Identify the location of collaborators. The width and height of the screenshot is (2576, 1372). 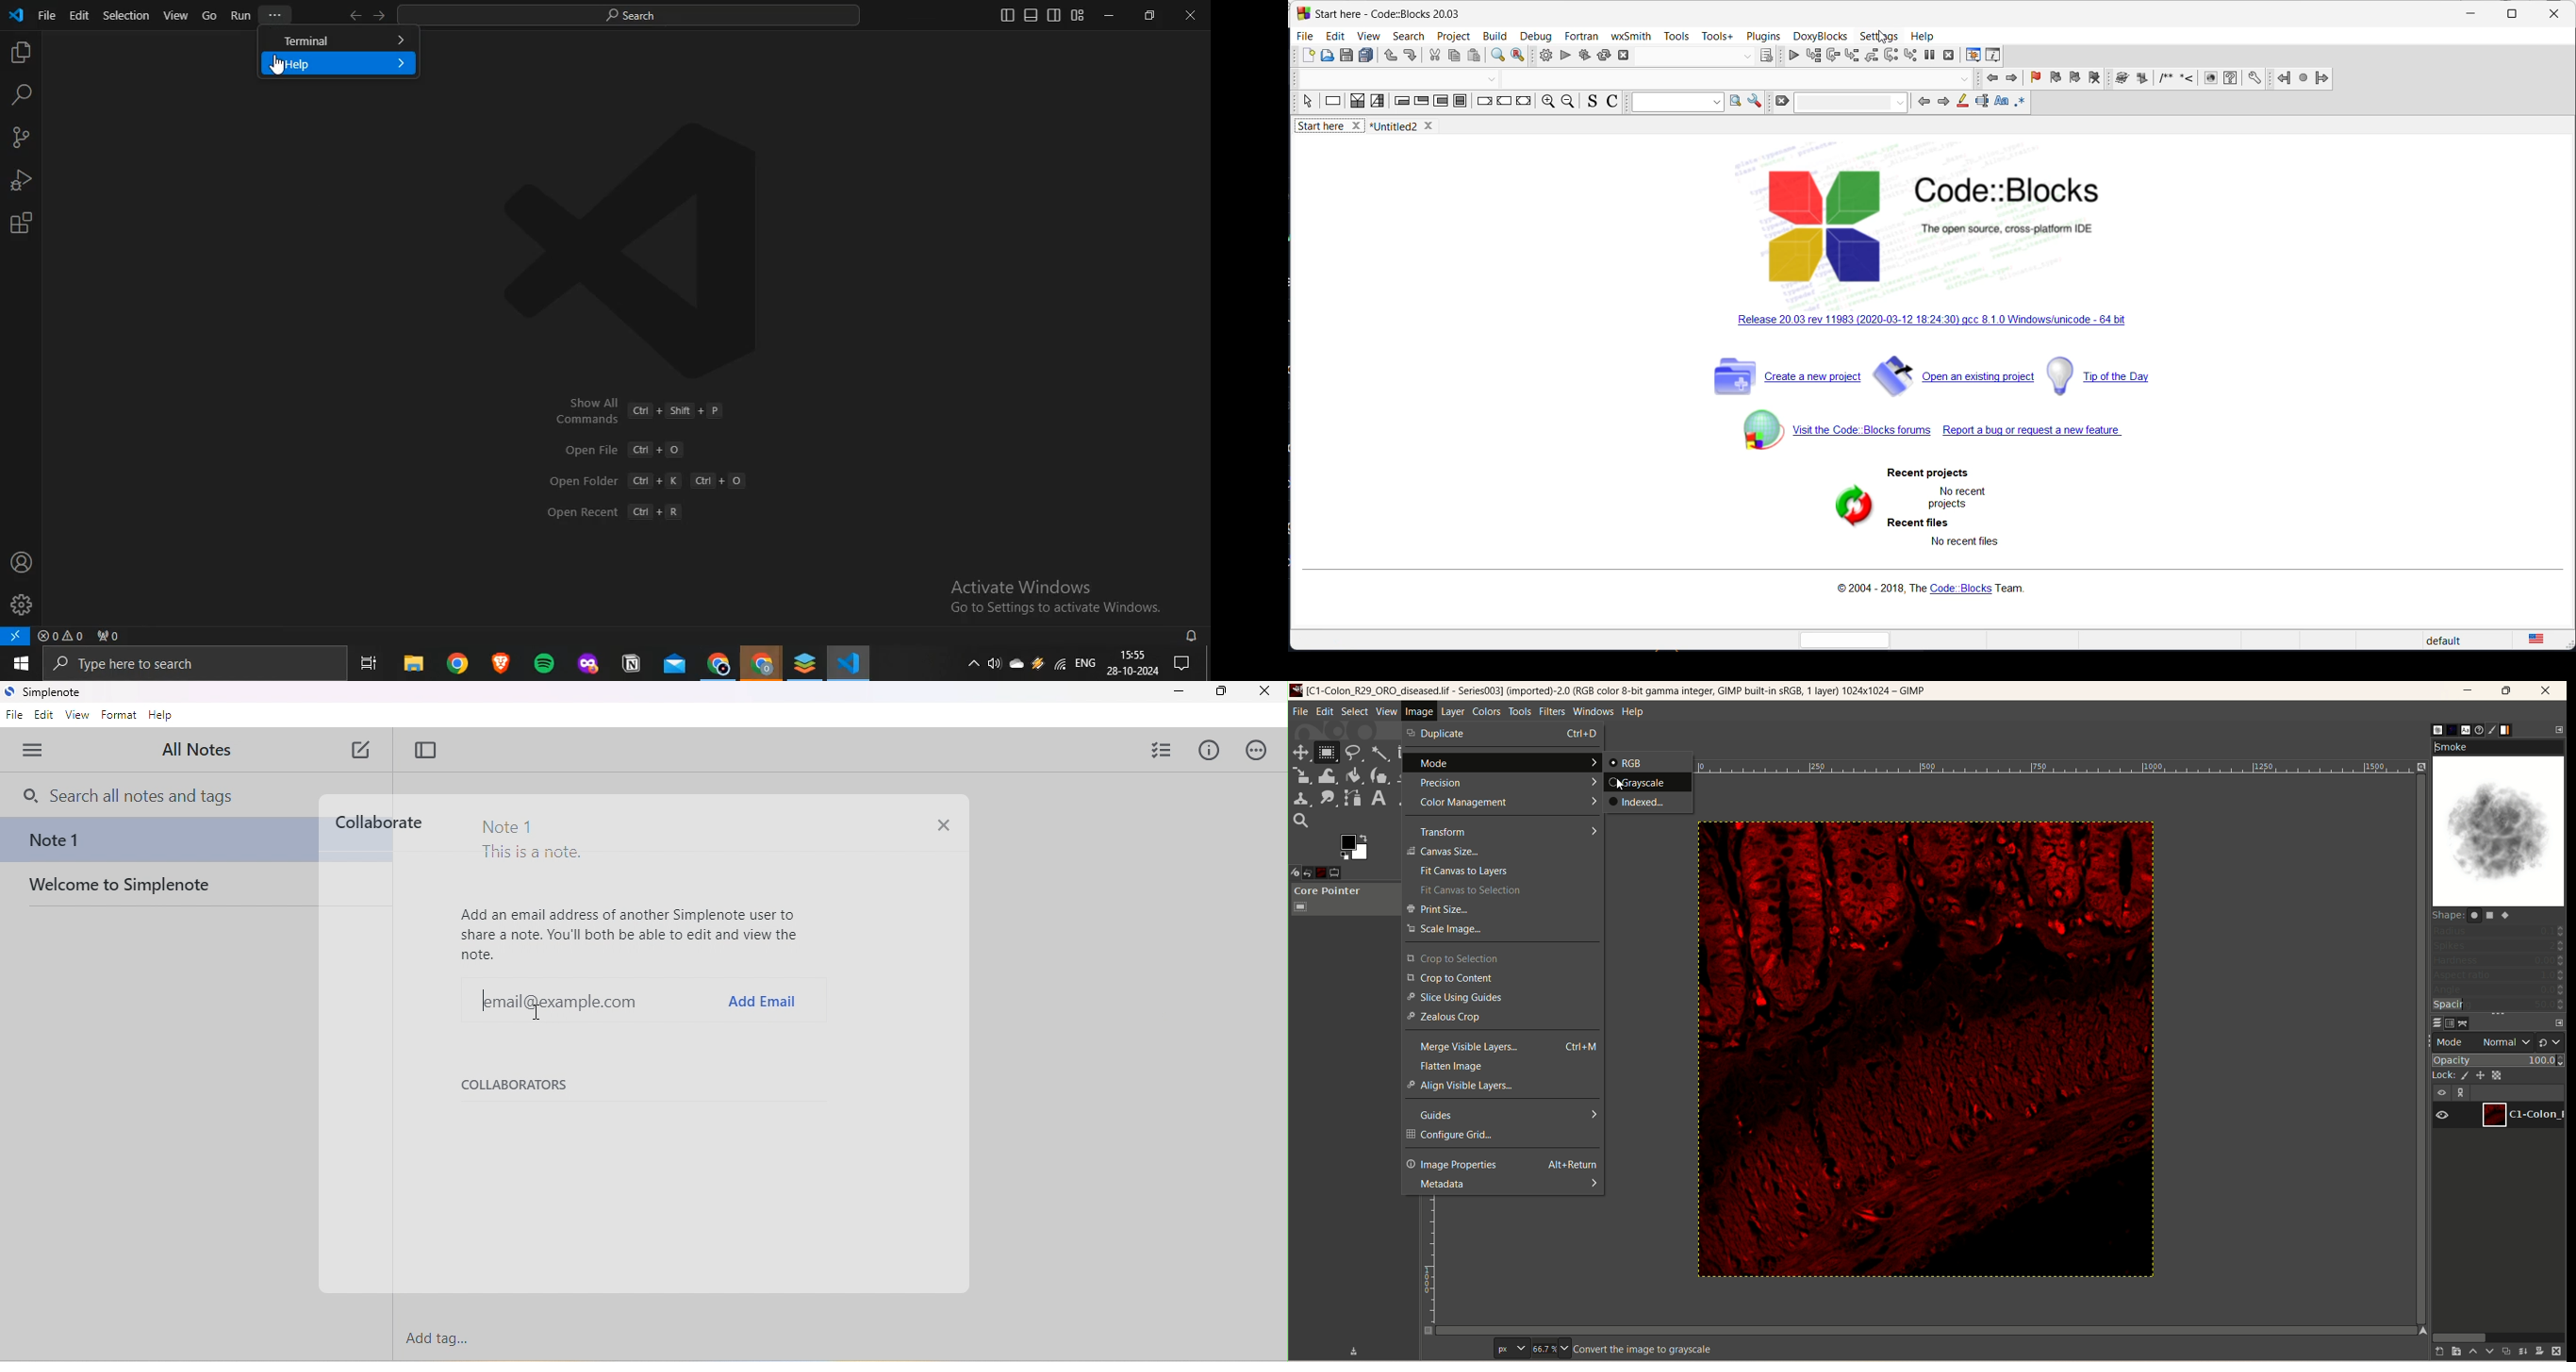
(520, 1088).